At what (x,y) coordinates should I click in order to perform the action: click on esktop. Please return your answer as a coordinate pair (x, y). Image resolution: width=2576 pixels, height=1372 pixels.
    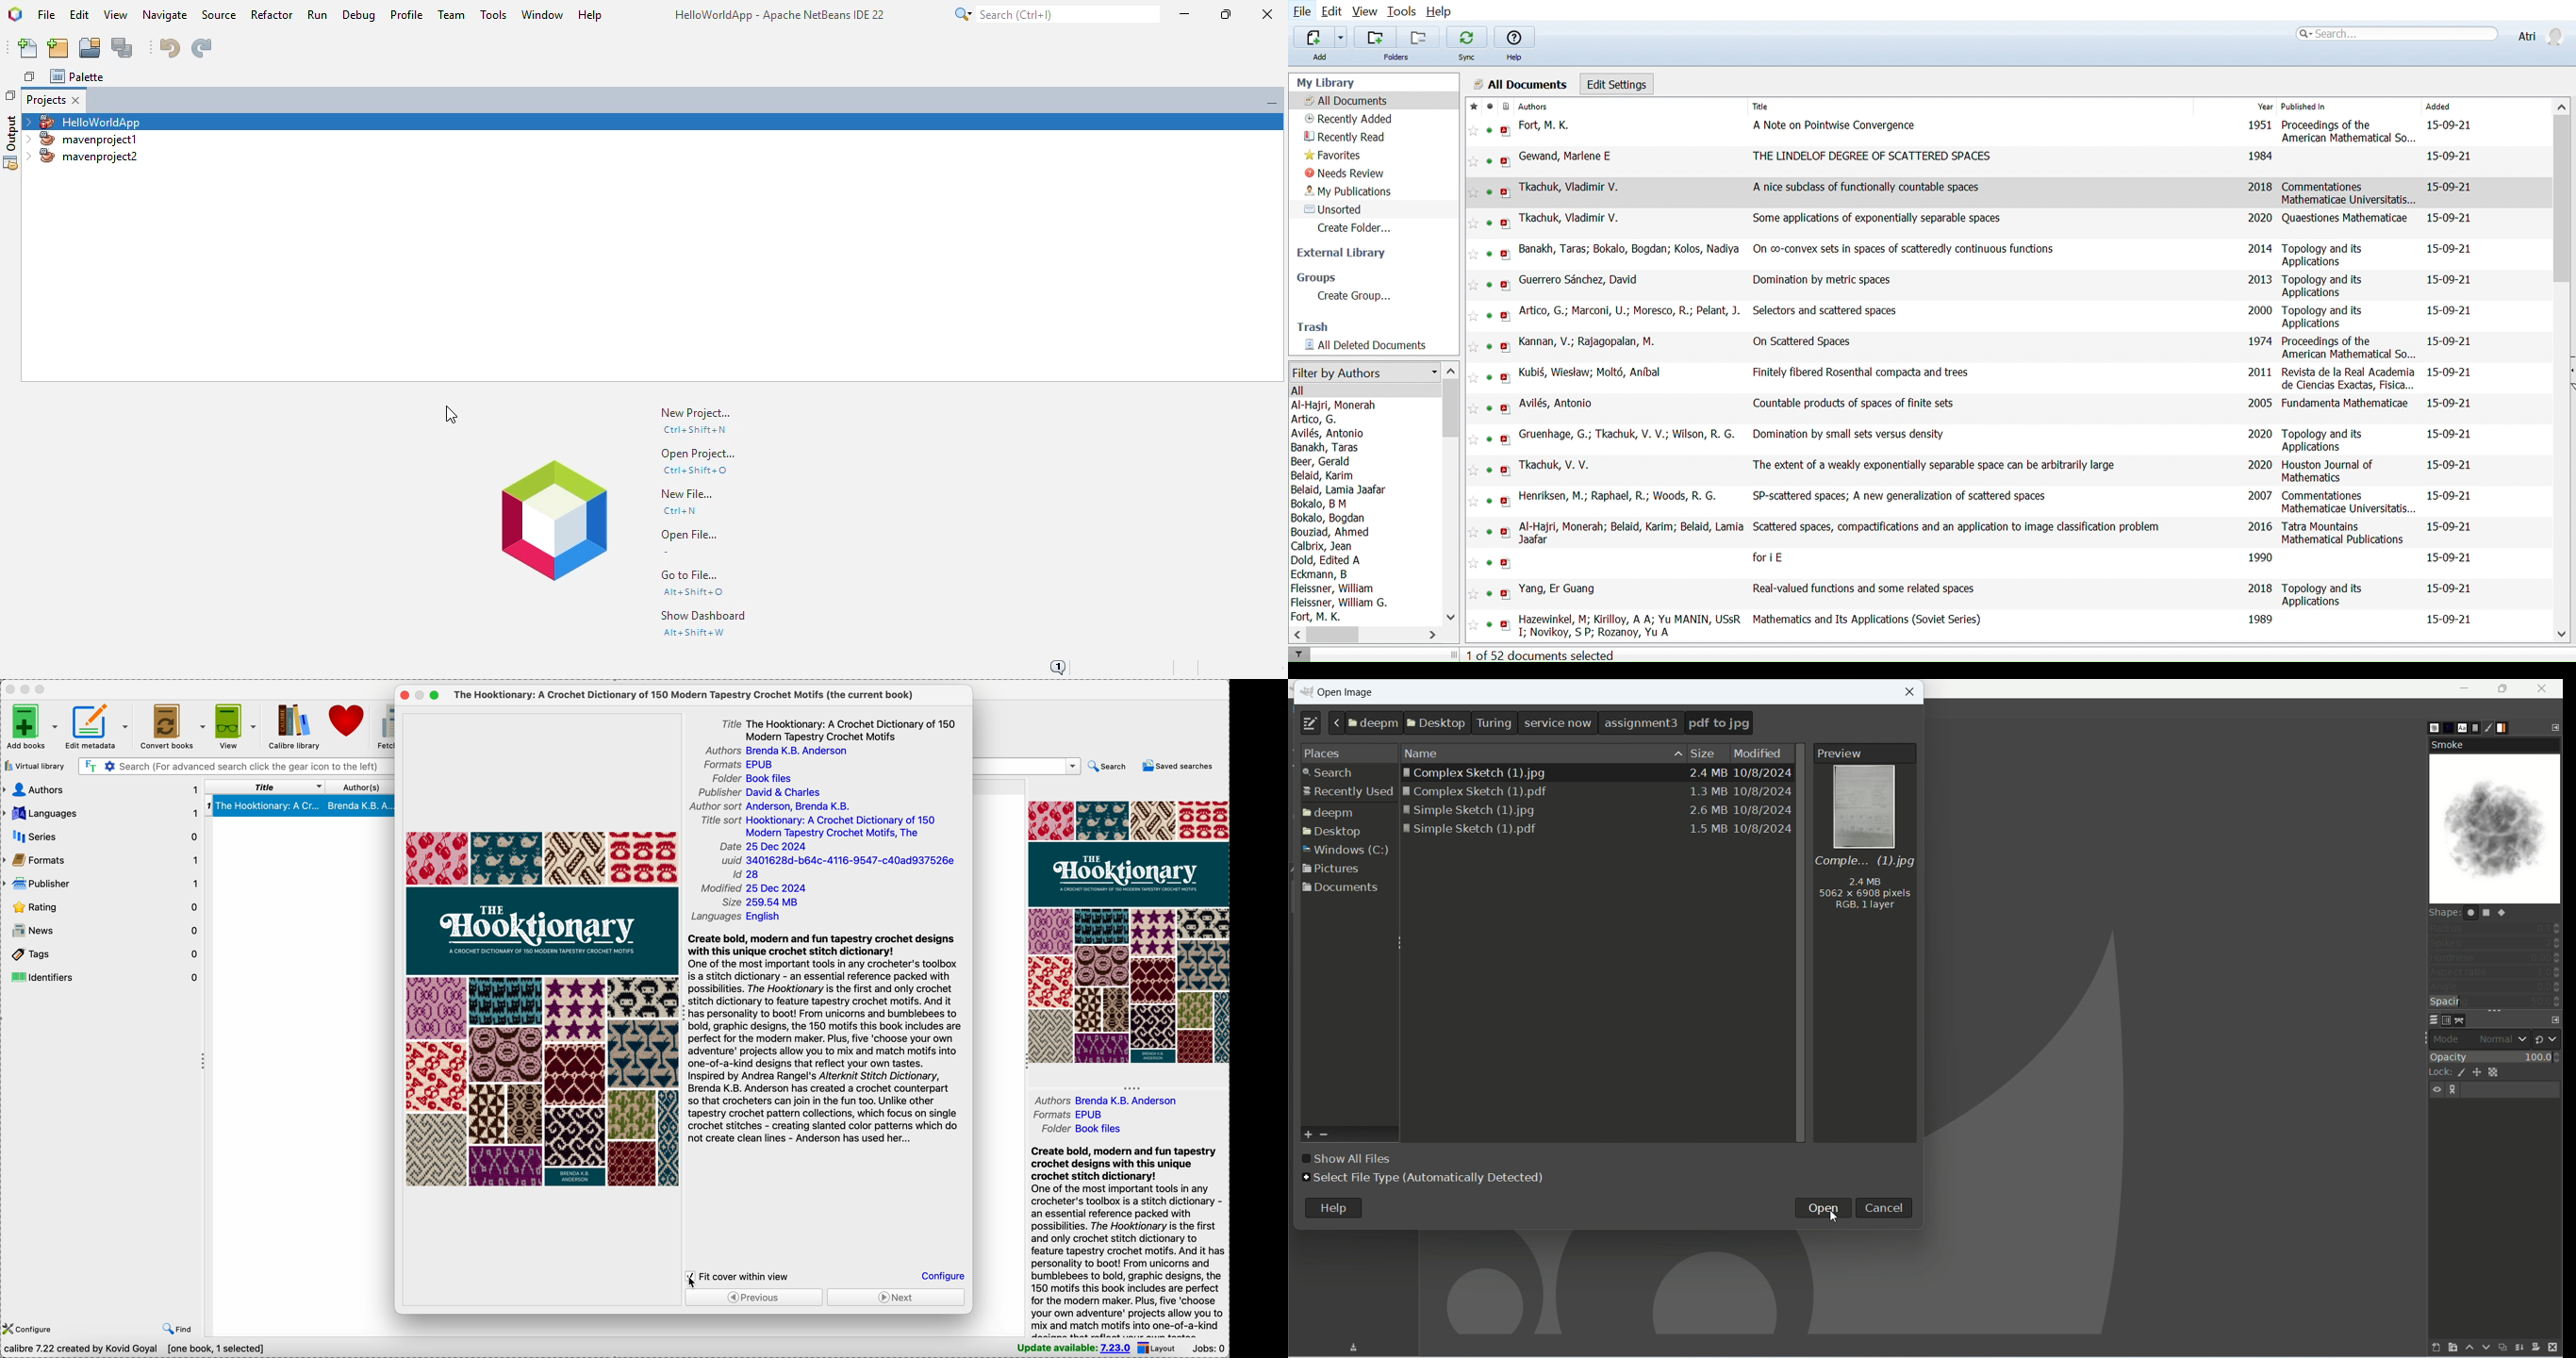
    Looking at the image, I should click on (1337, 832).